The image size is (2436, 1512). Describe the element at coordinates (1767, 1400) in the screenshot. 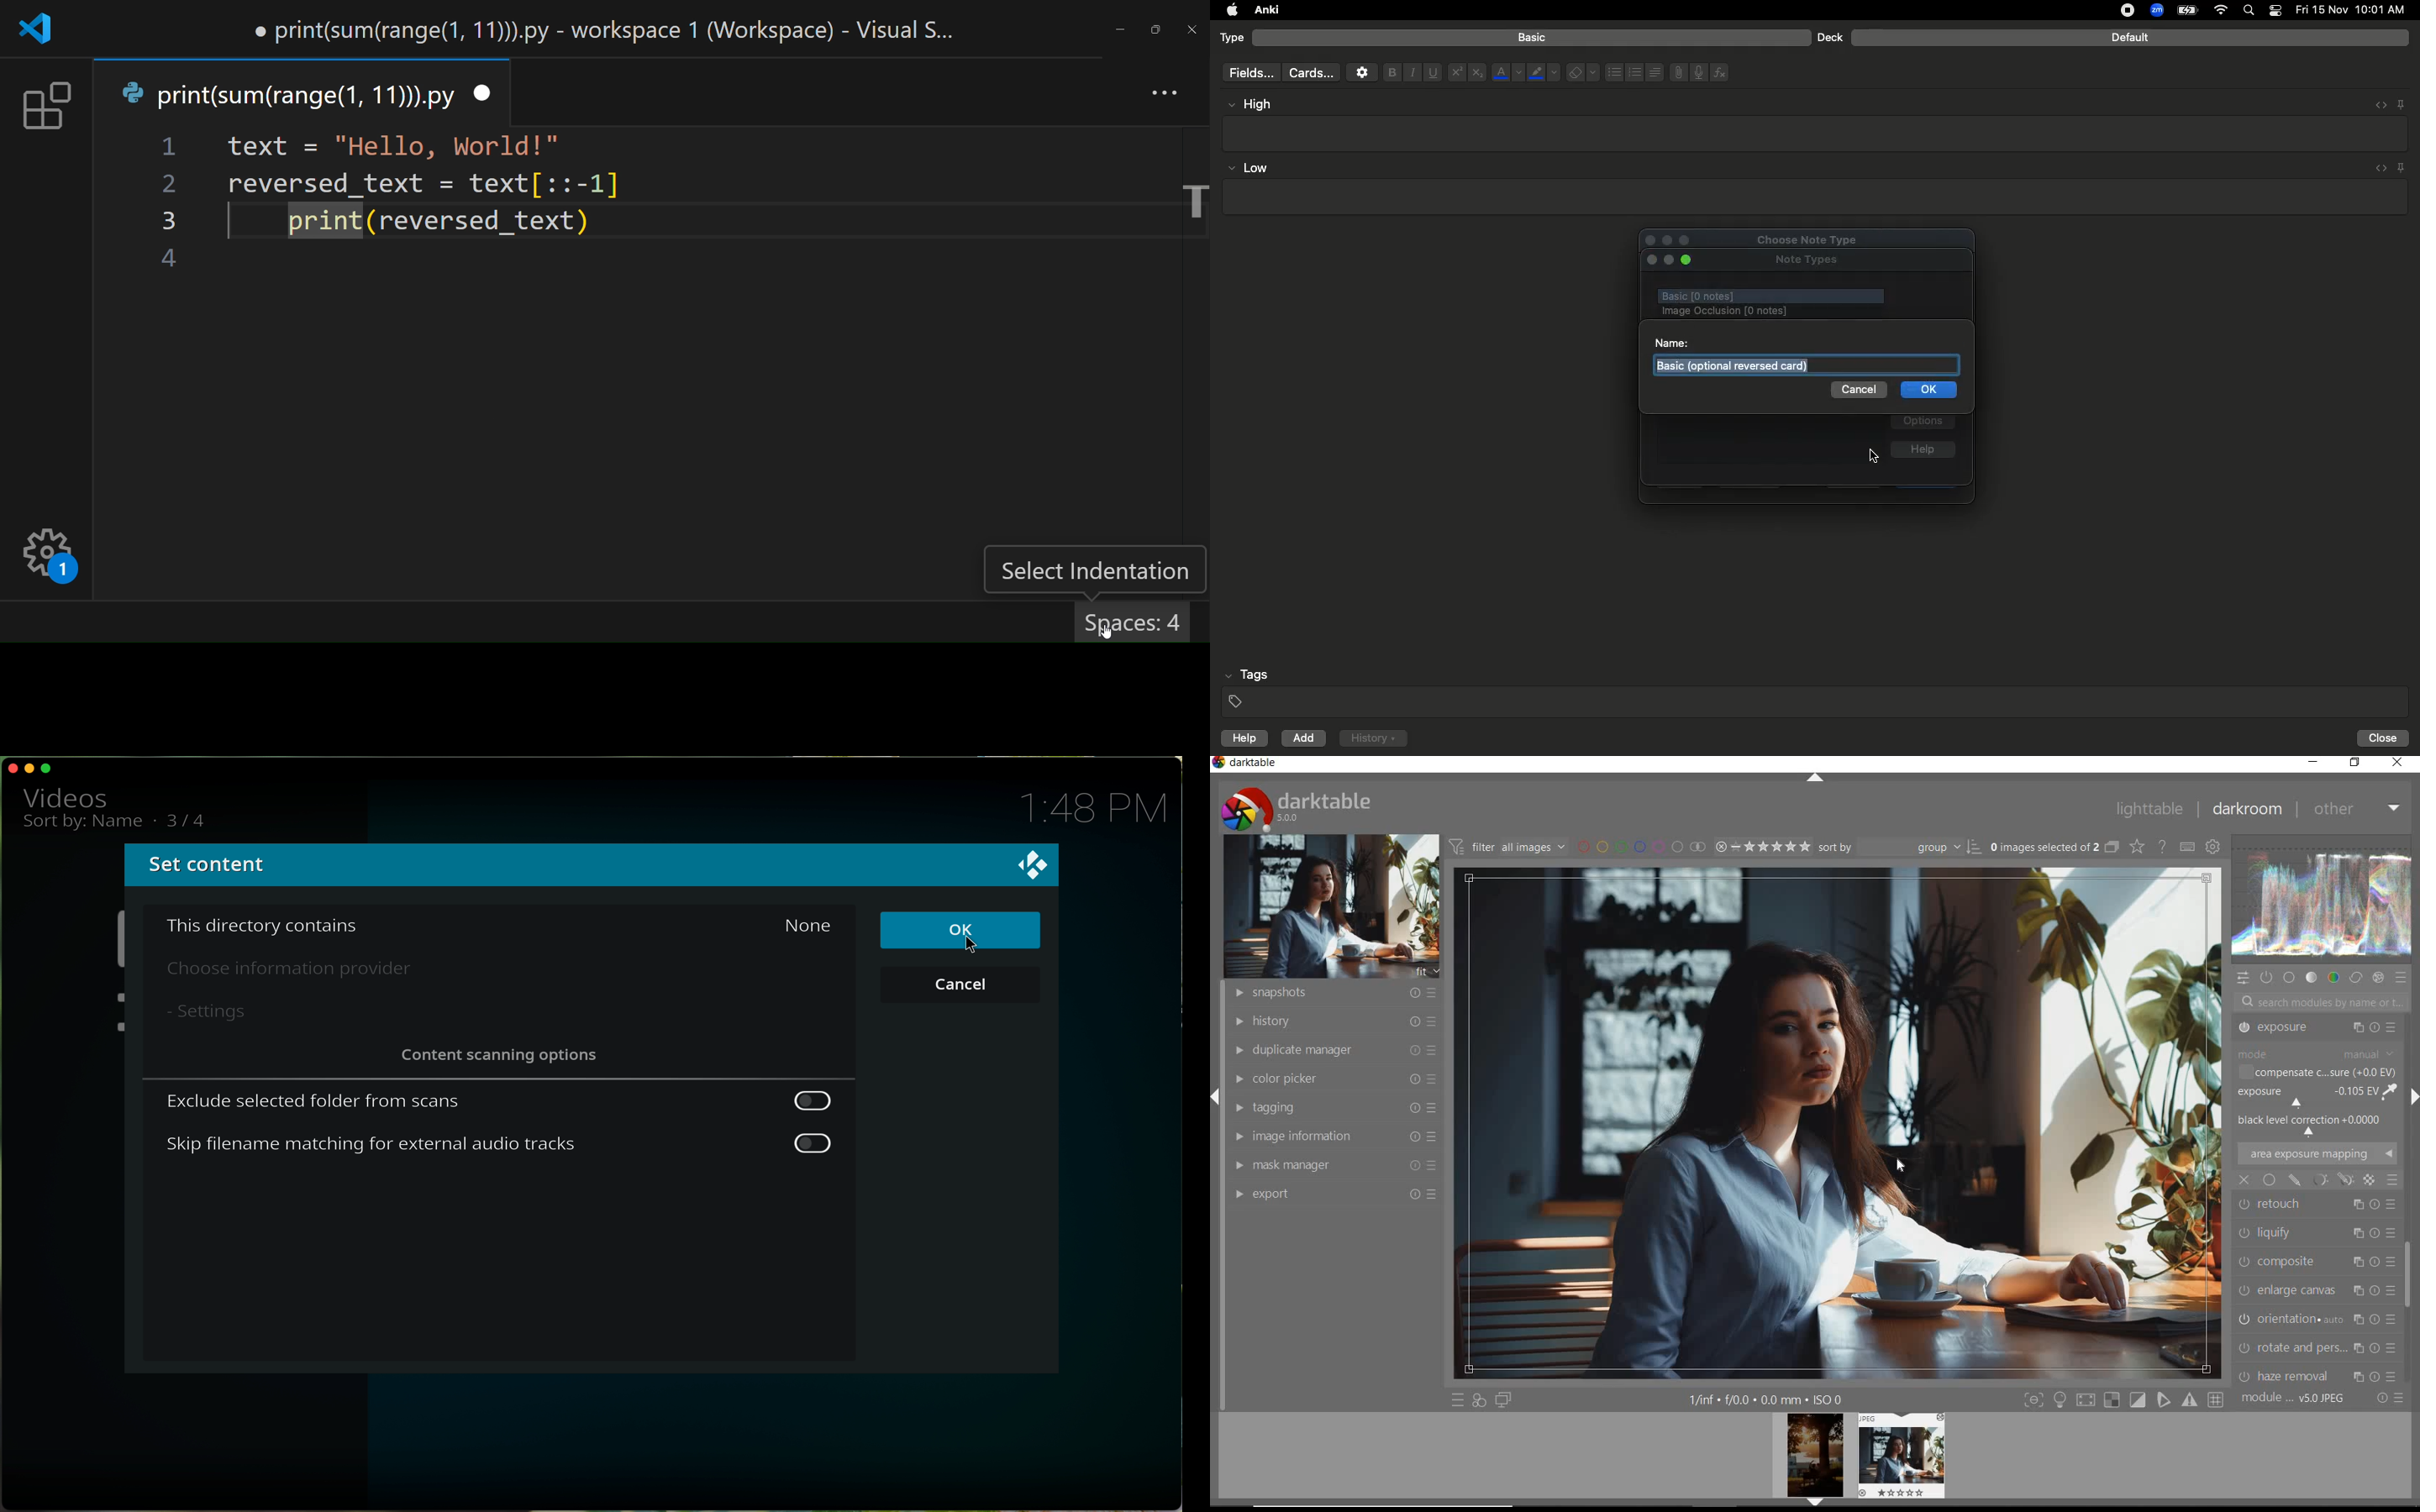

I see `OTHER INTERFACE DETAILS` at that location.